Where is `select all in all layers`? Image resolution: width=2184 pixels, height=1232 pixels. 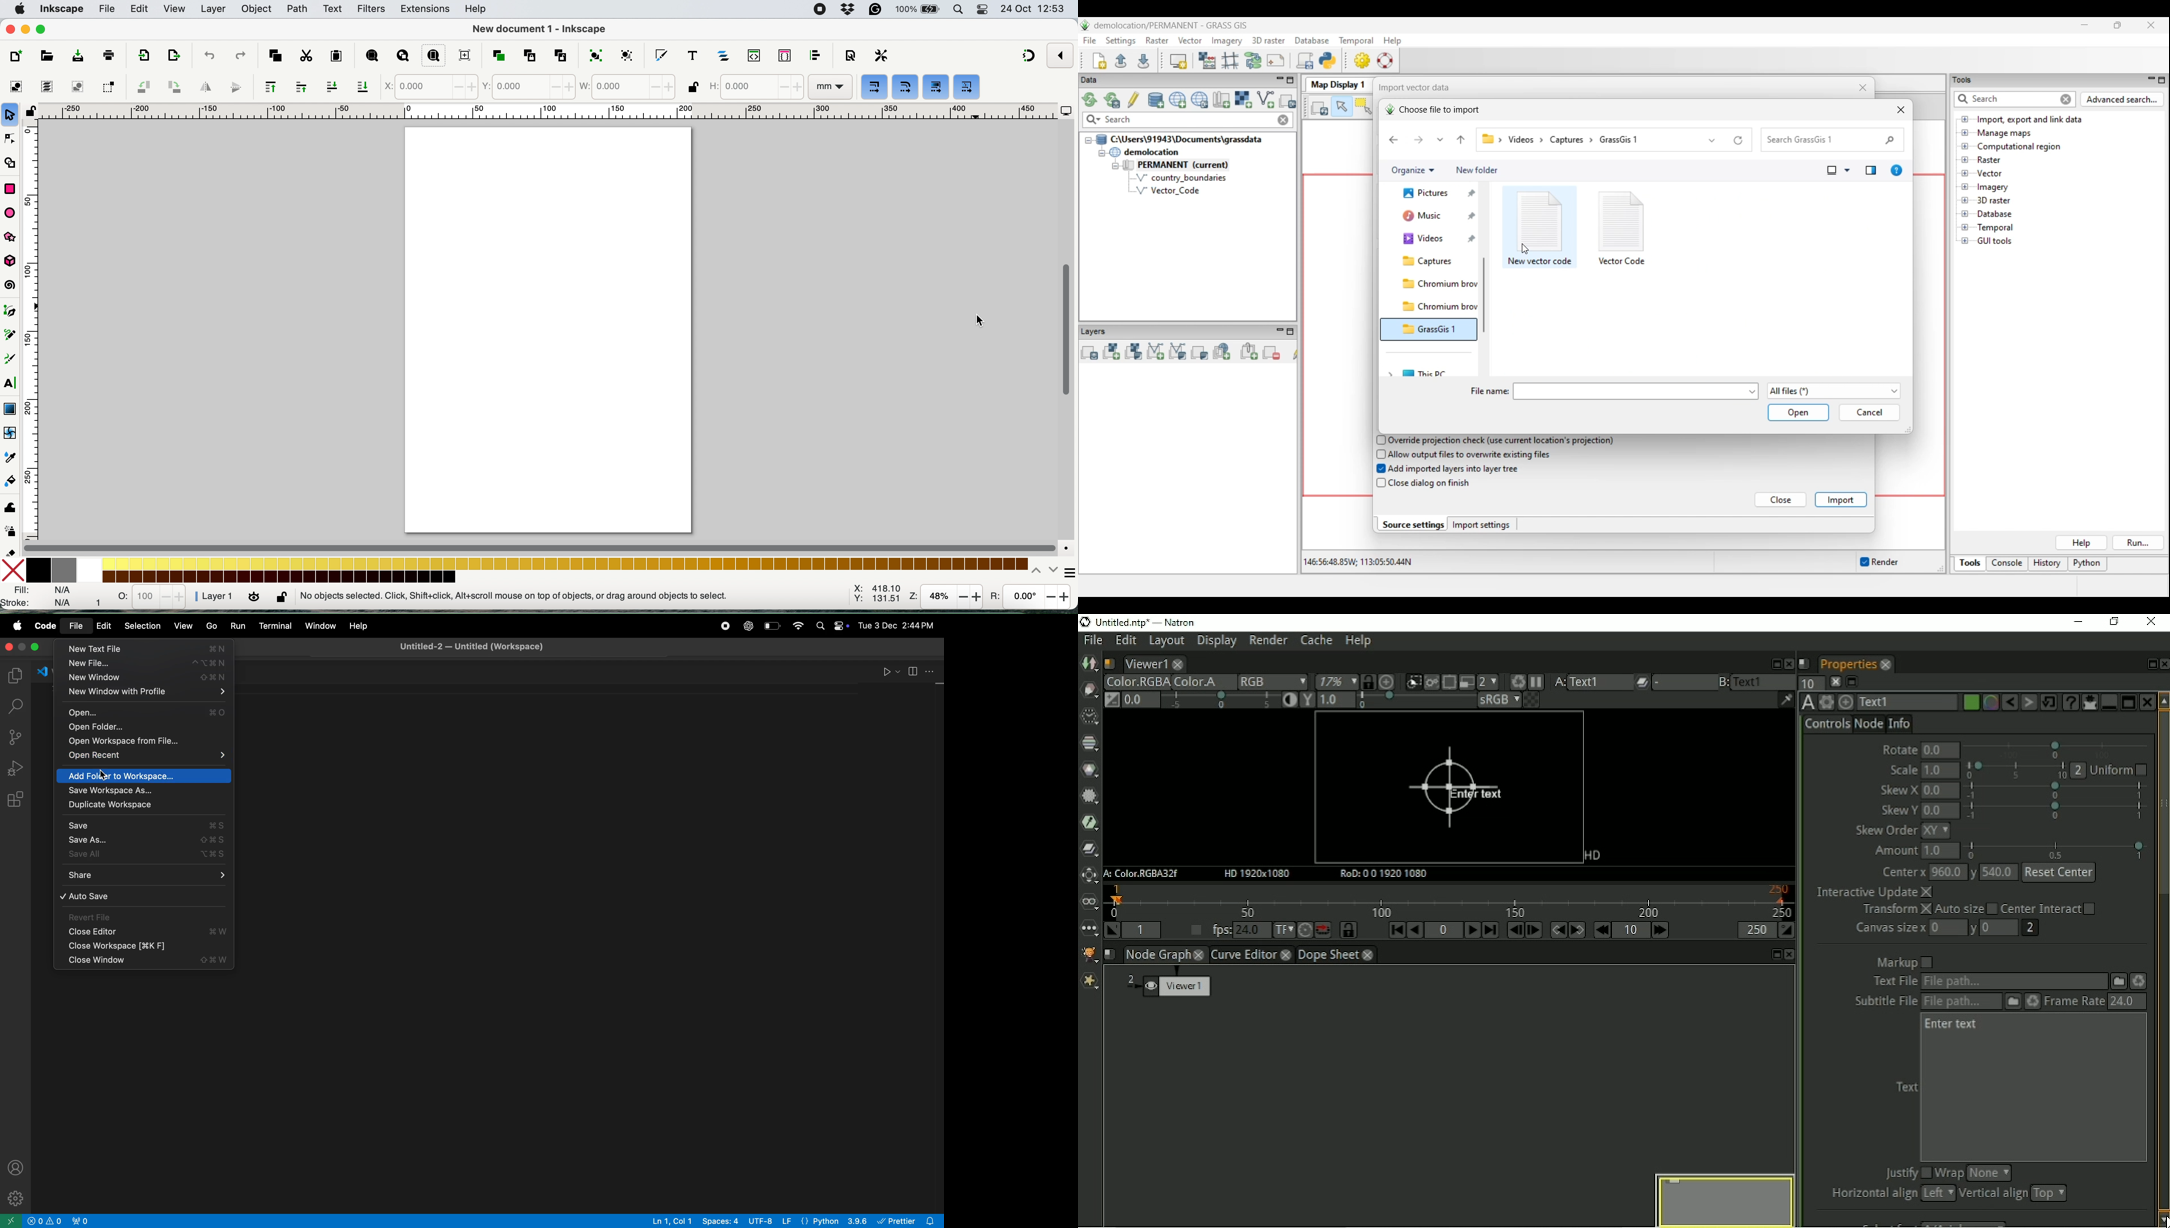
select all in all layers is located at coordinates (45, 87).